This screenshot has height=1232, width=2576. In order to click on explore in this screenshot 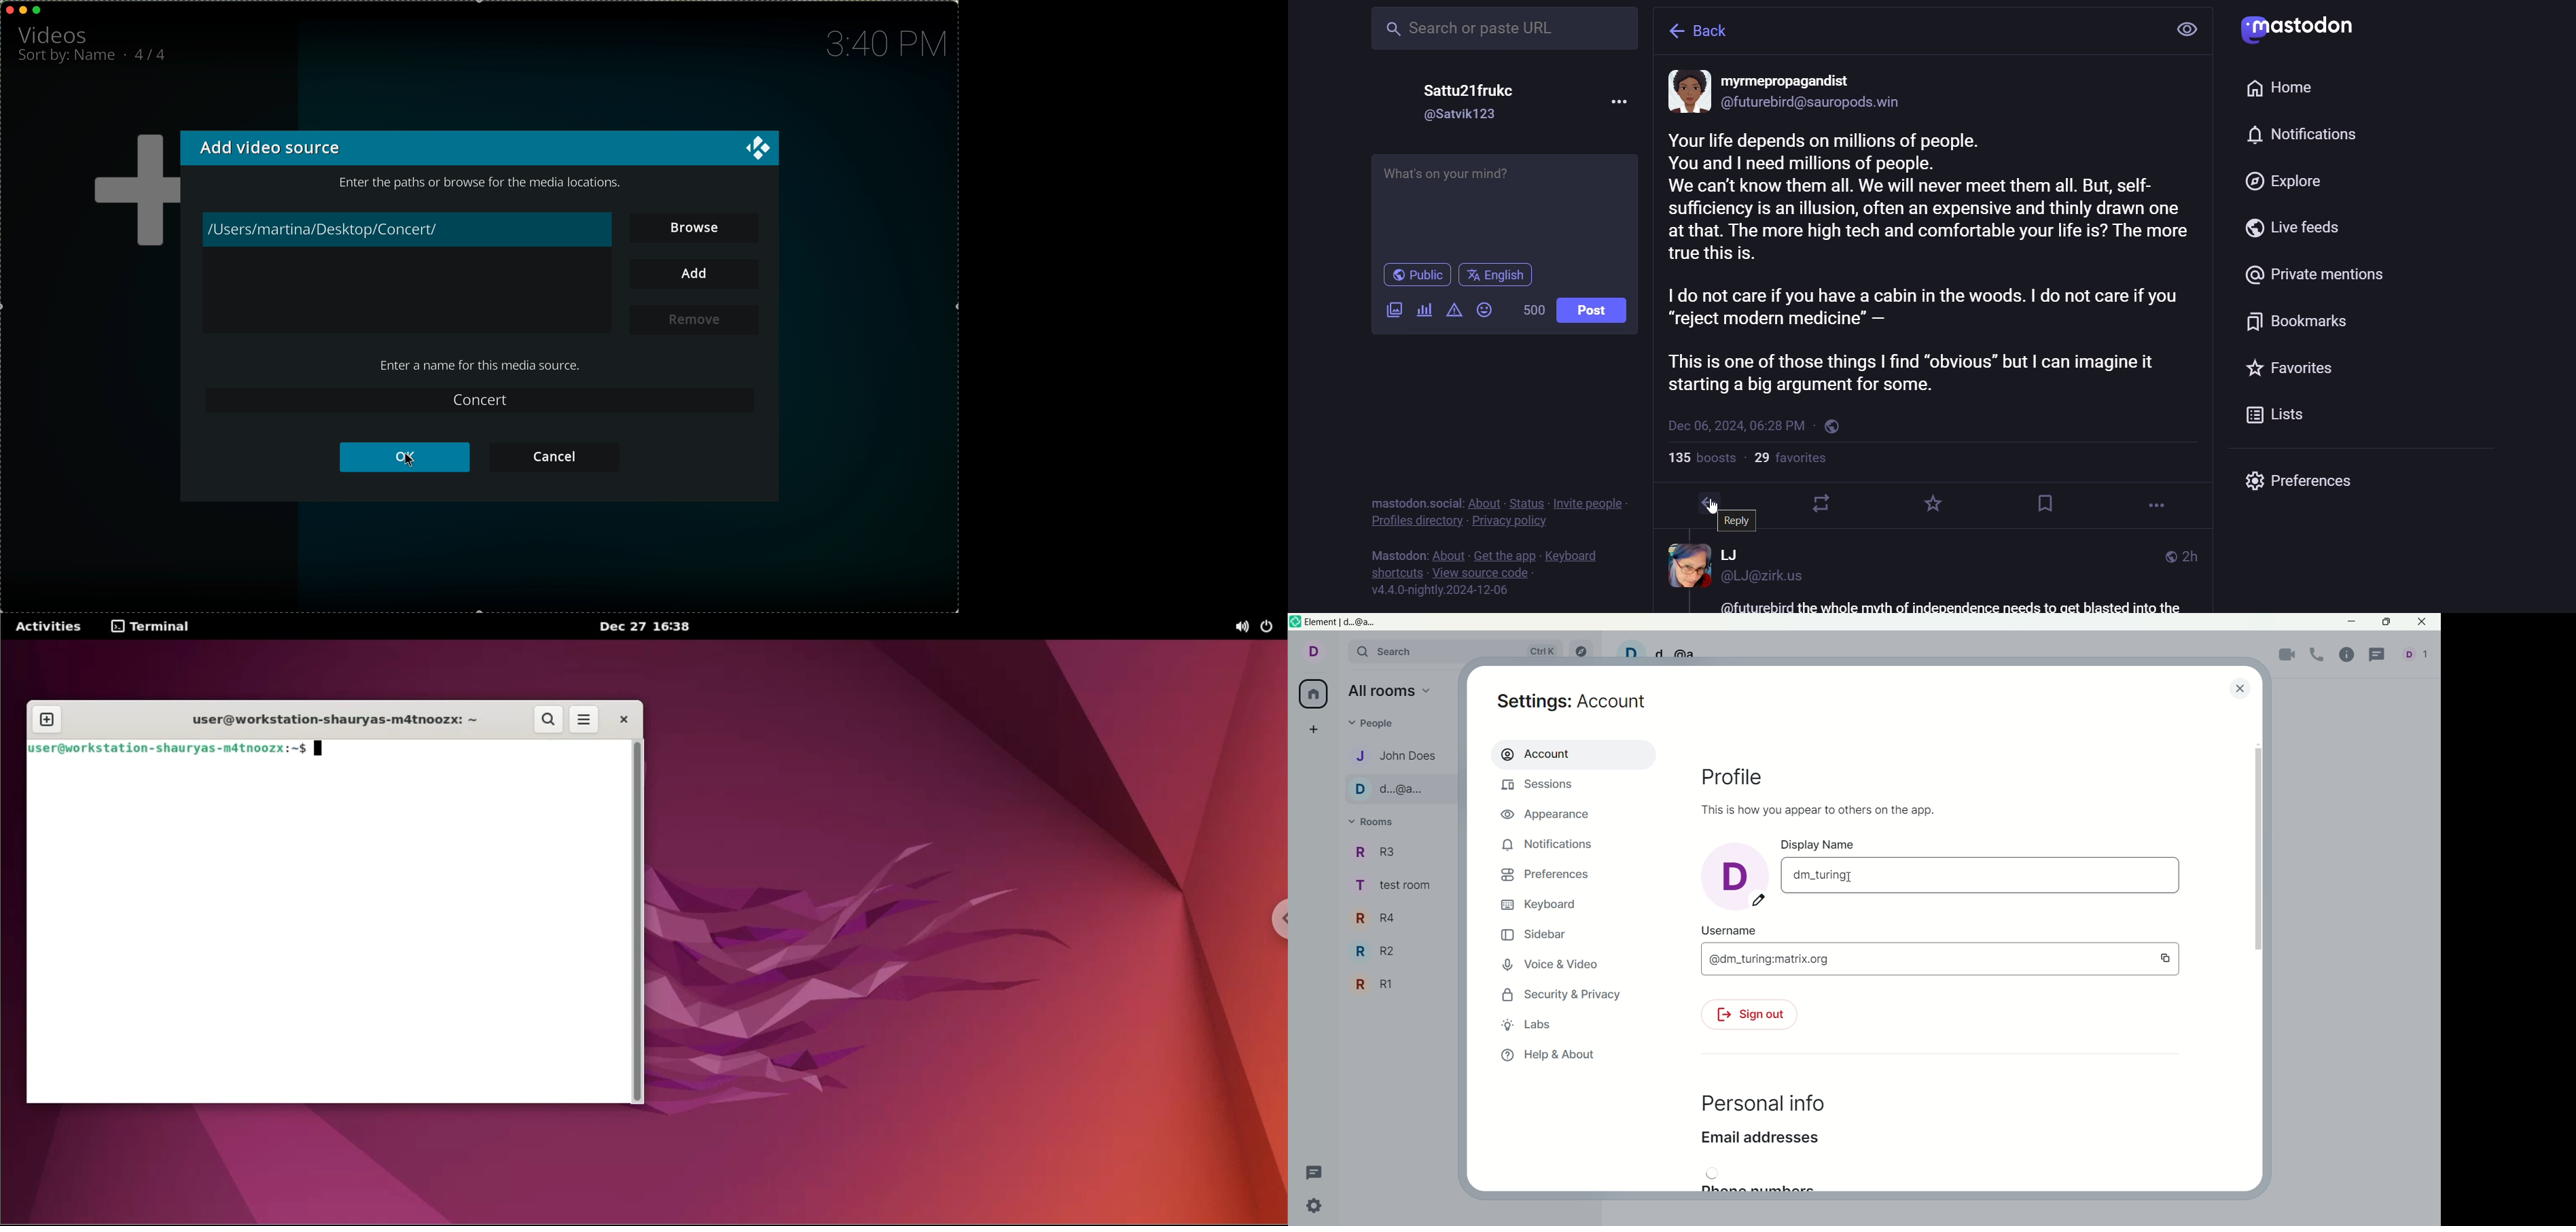, I will do `click(2283, 183)`.